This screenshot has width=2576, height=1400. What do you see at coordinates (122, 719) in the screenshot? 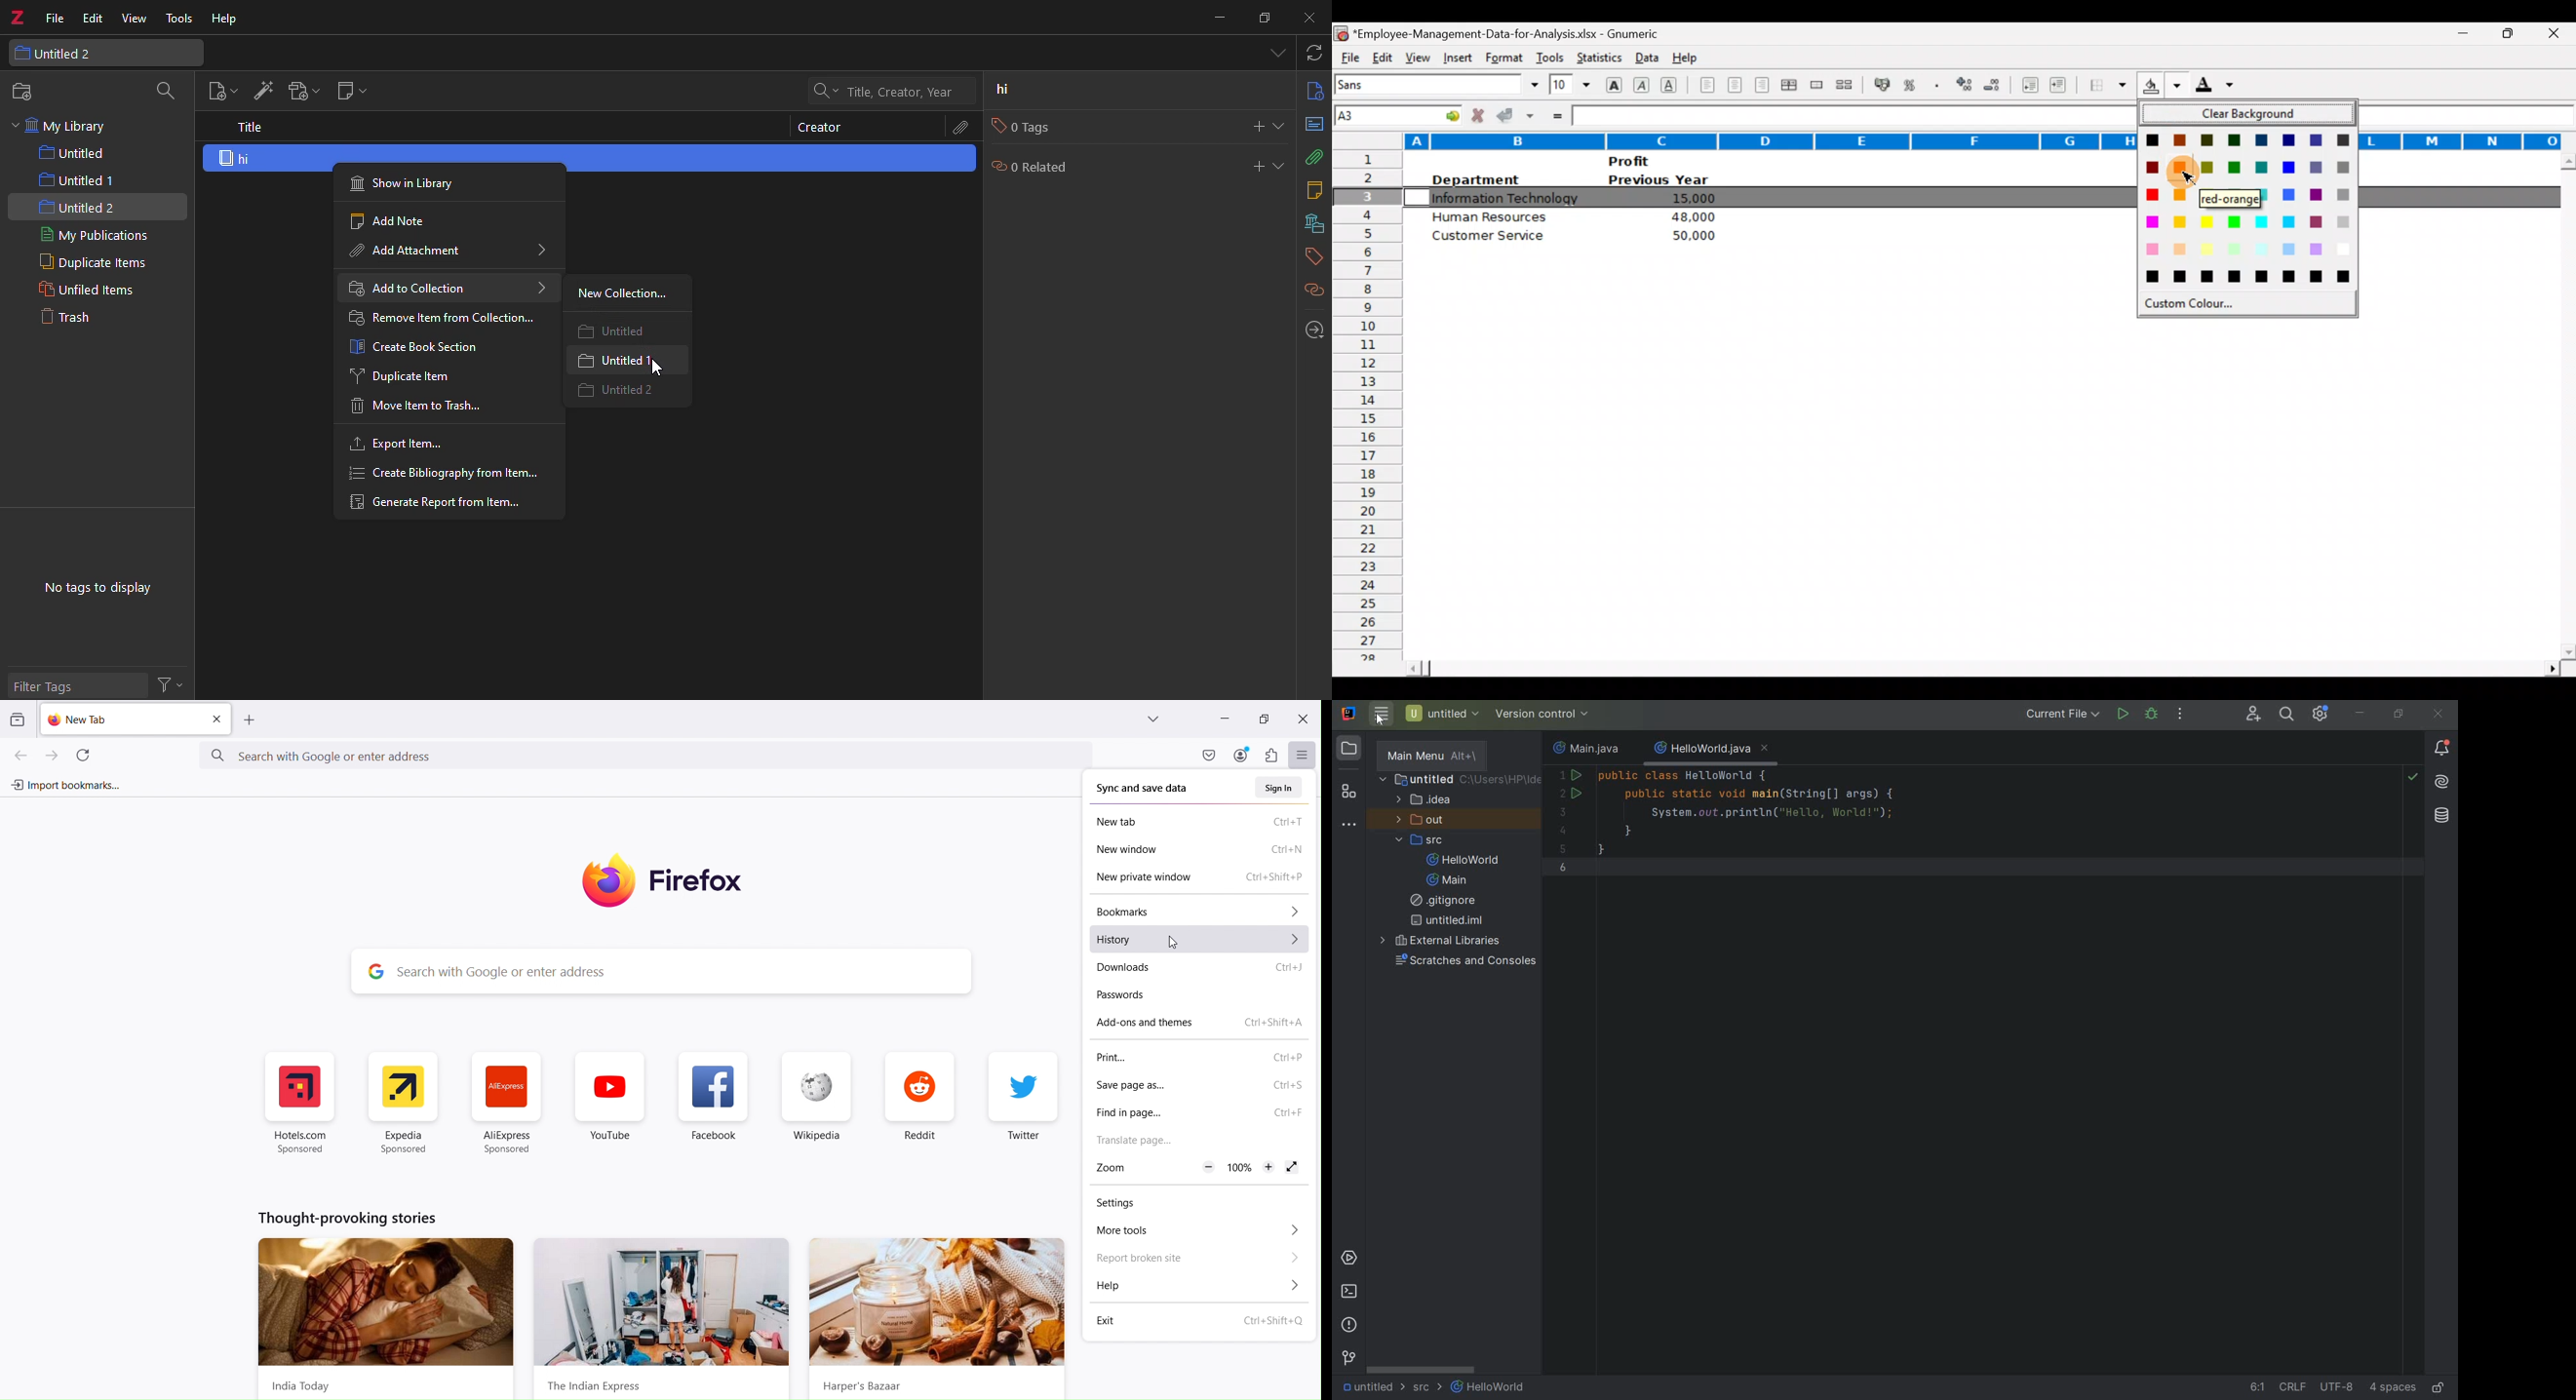
I see `Add new tab` at bounding box center [122, 719].